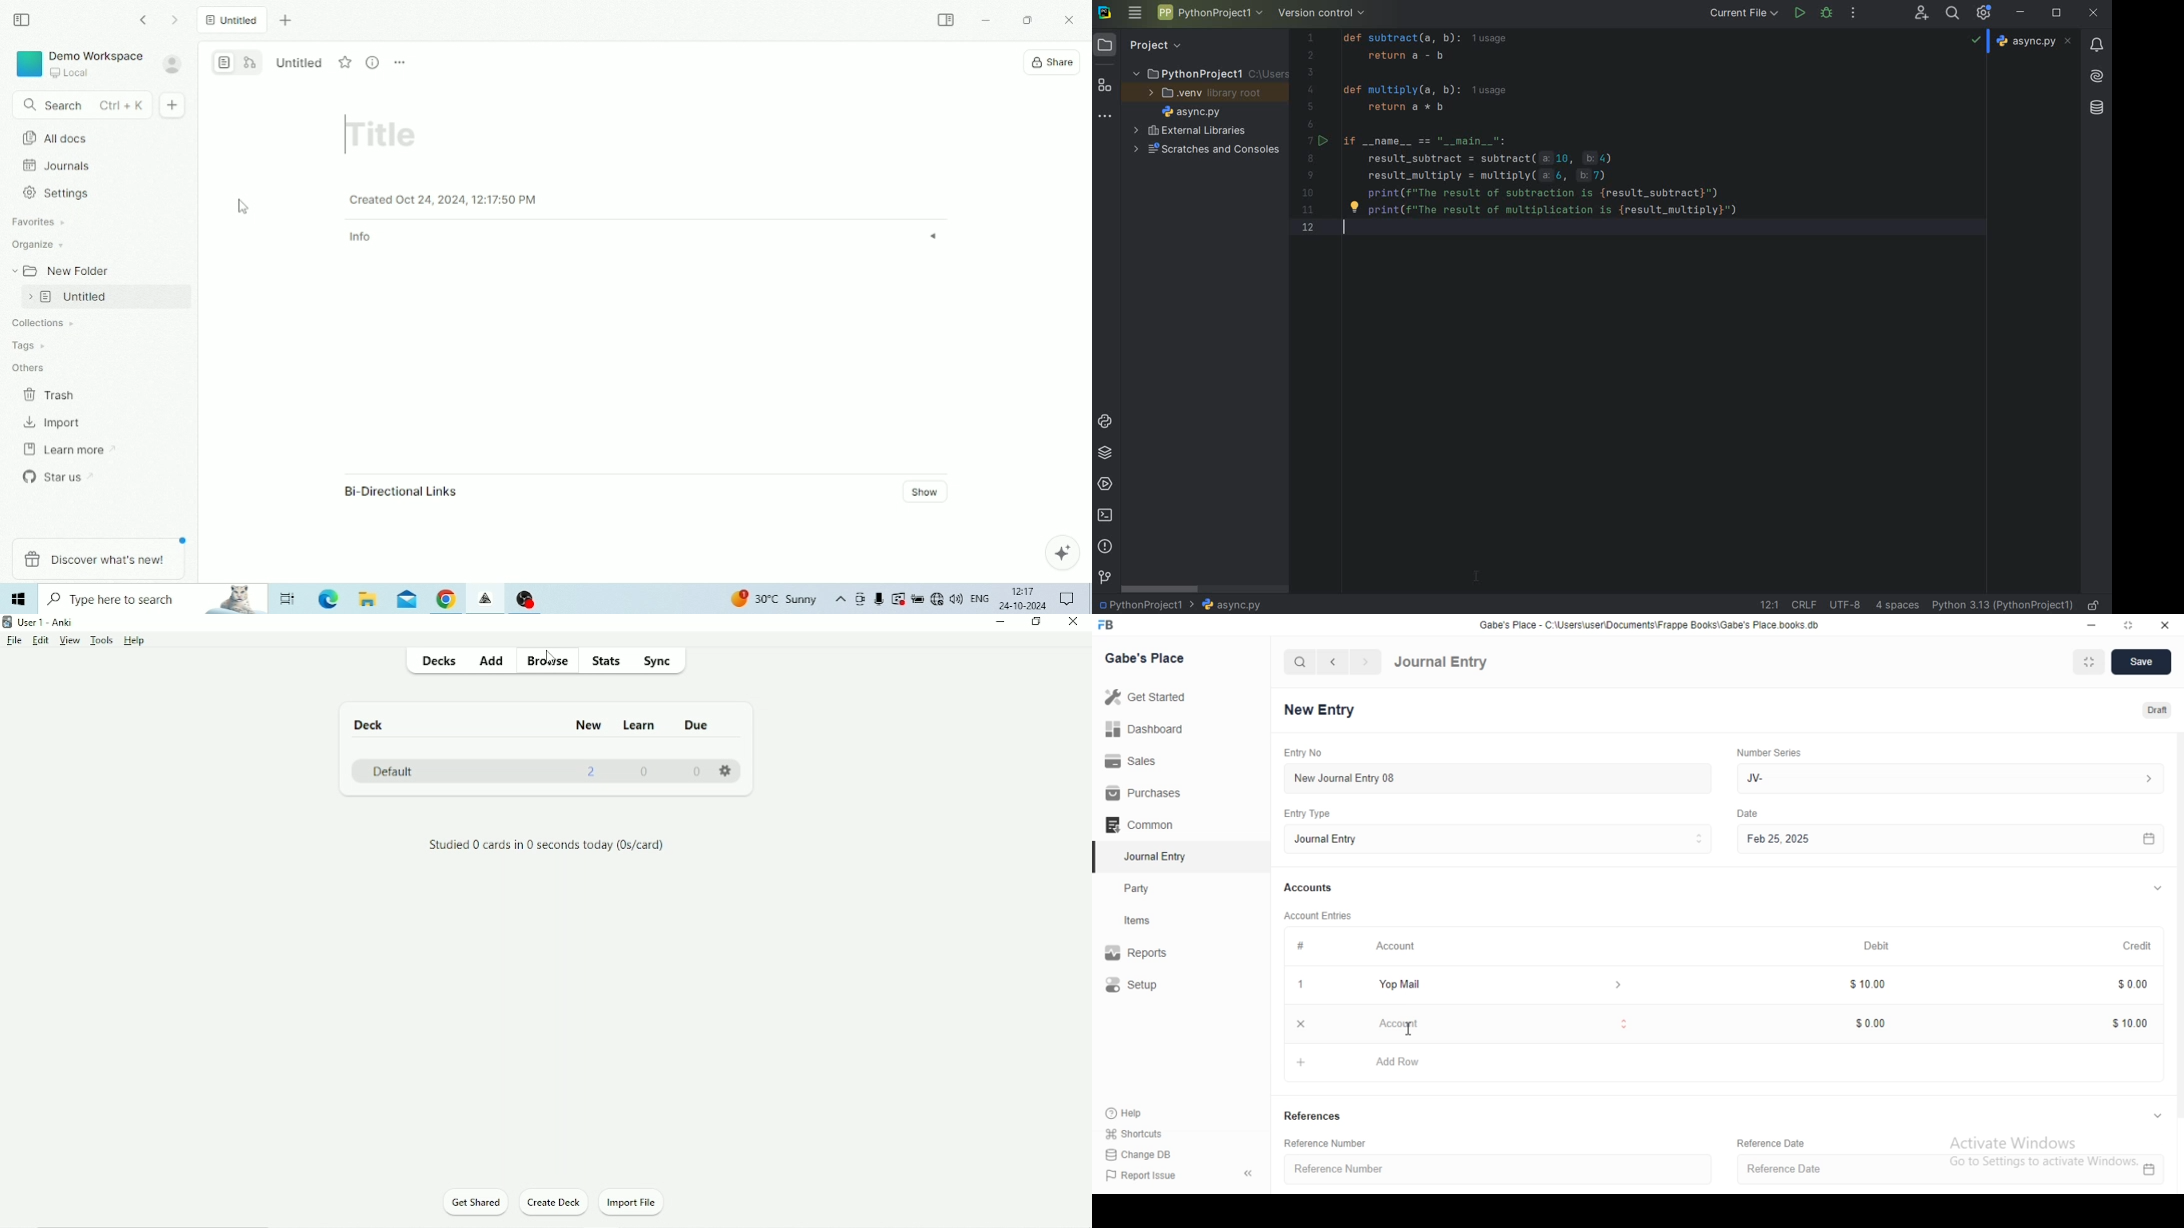 This screenshot has height=1232, width=2184. What do you see at coordinates (1326, 14) in the screenshot?
I see `version control` at bounding box center [1326, 14].